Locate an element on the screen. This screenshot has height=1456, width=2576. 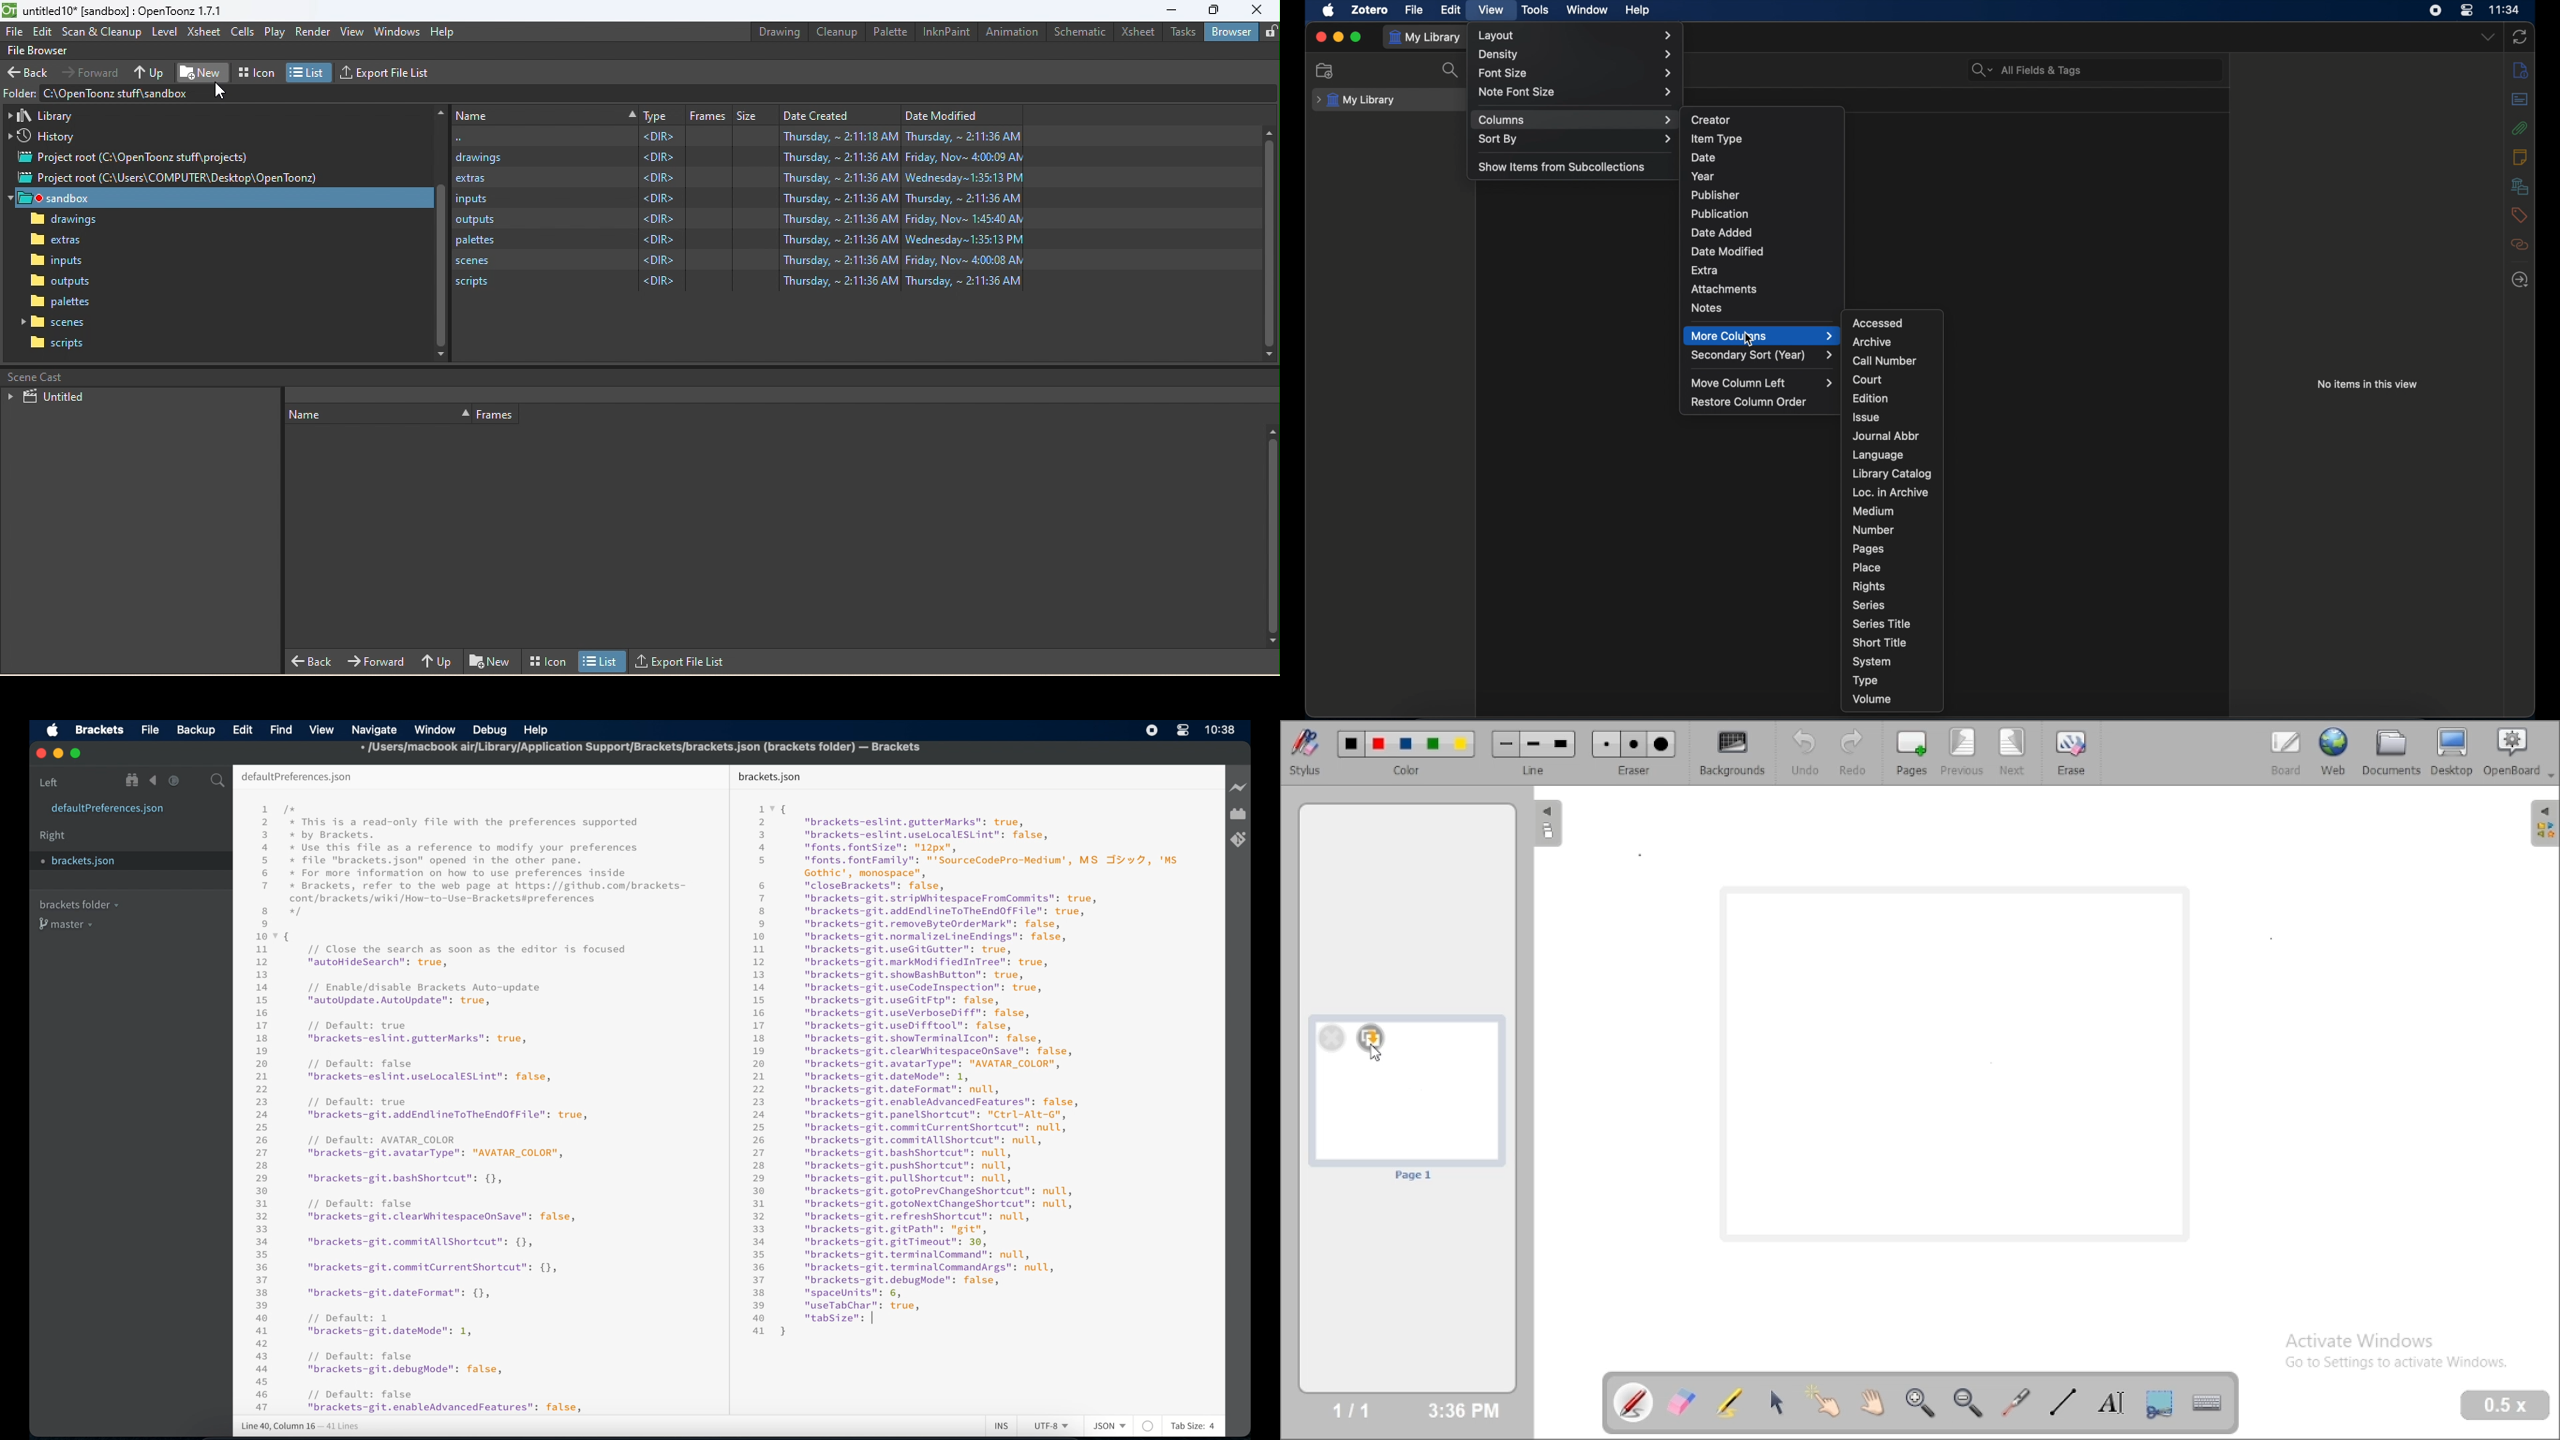
journal abbr is located at coordinates (1887, 436).